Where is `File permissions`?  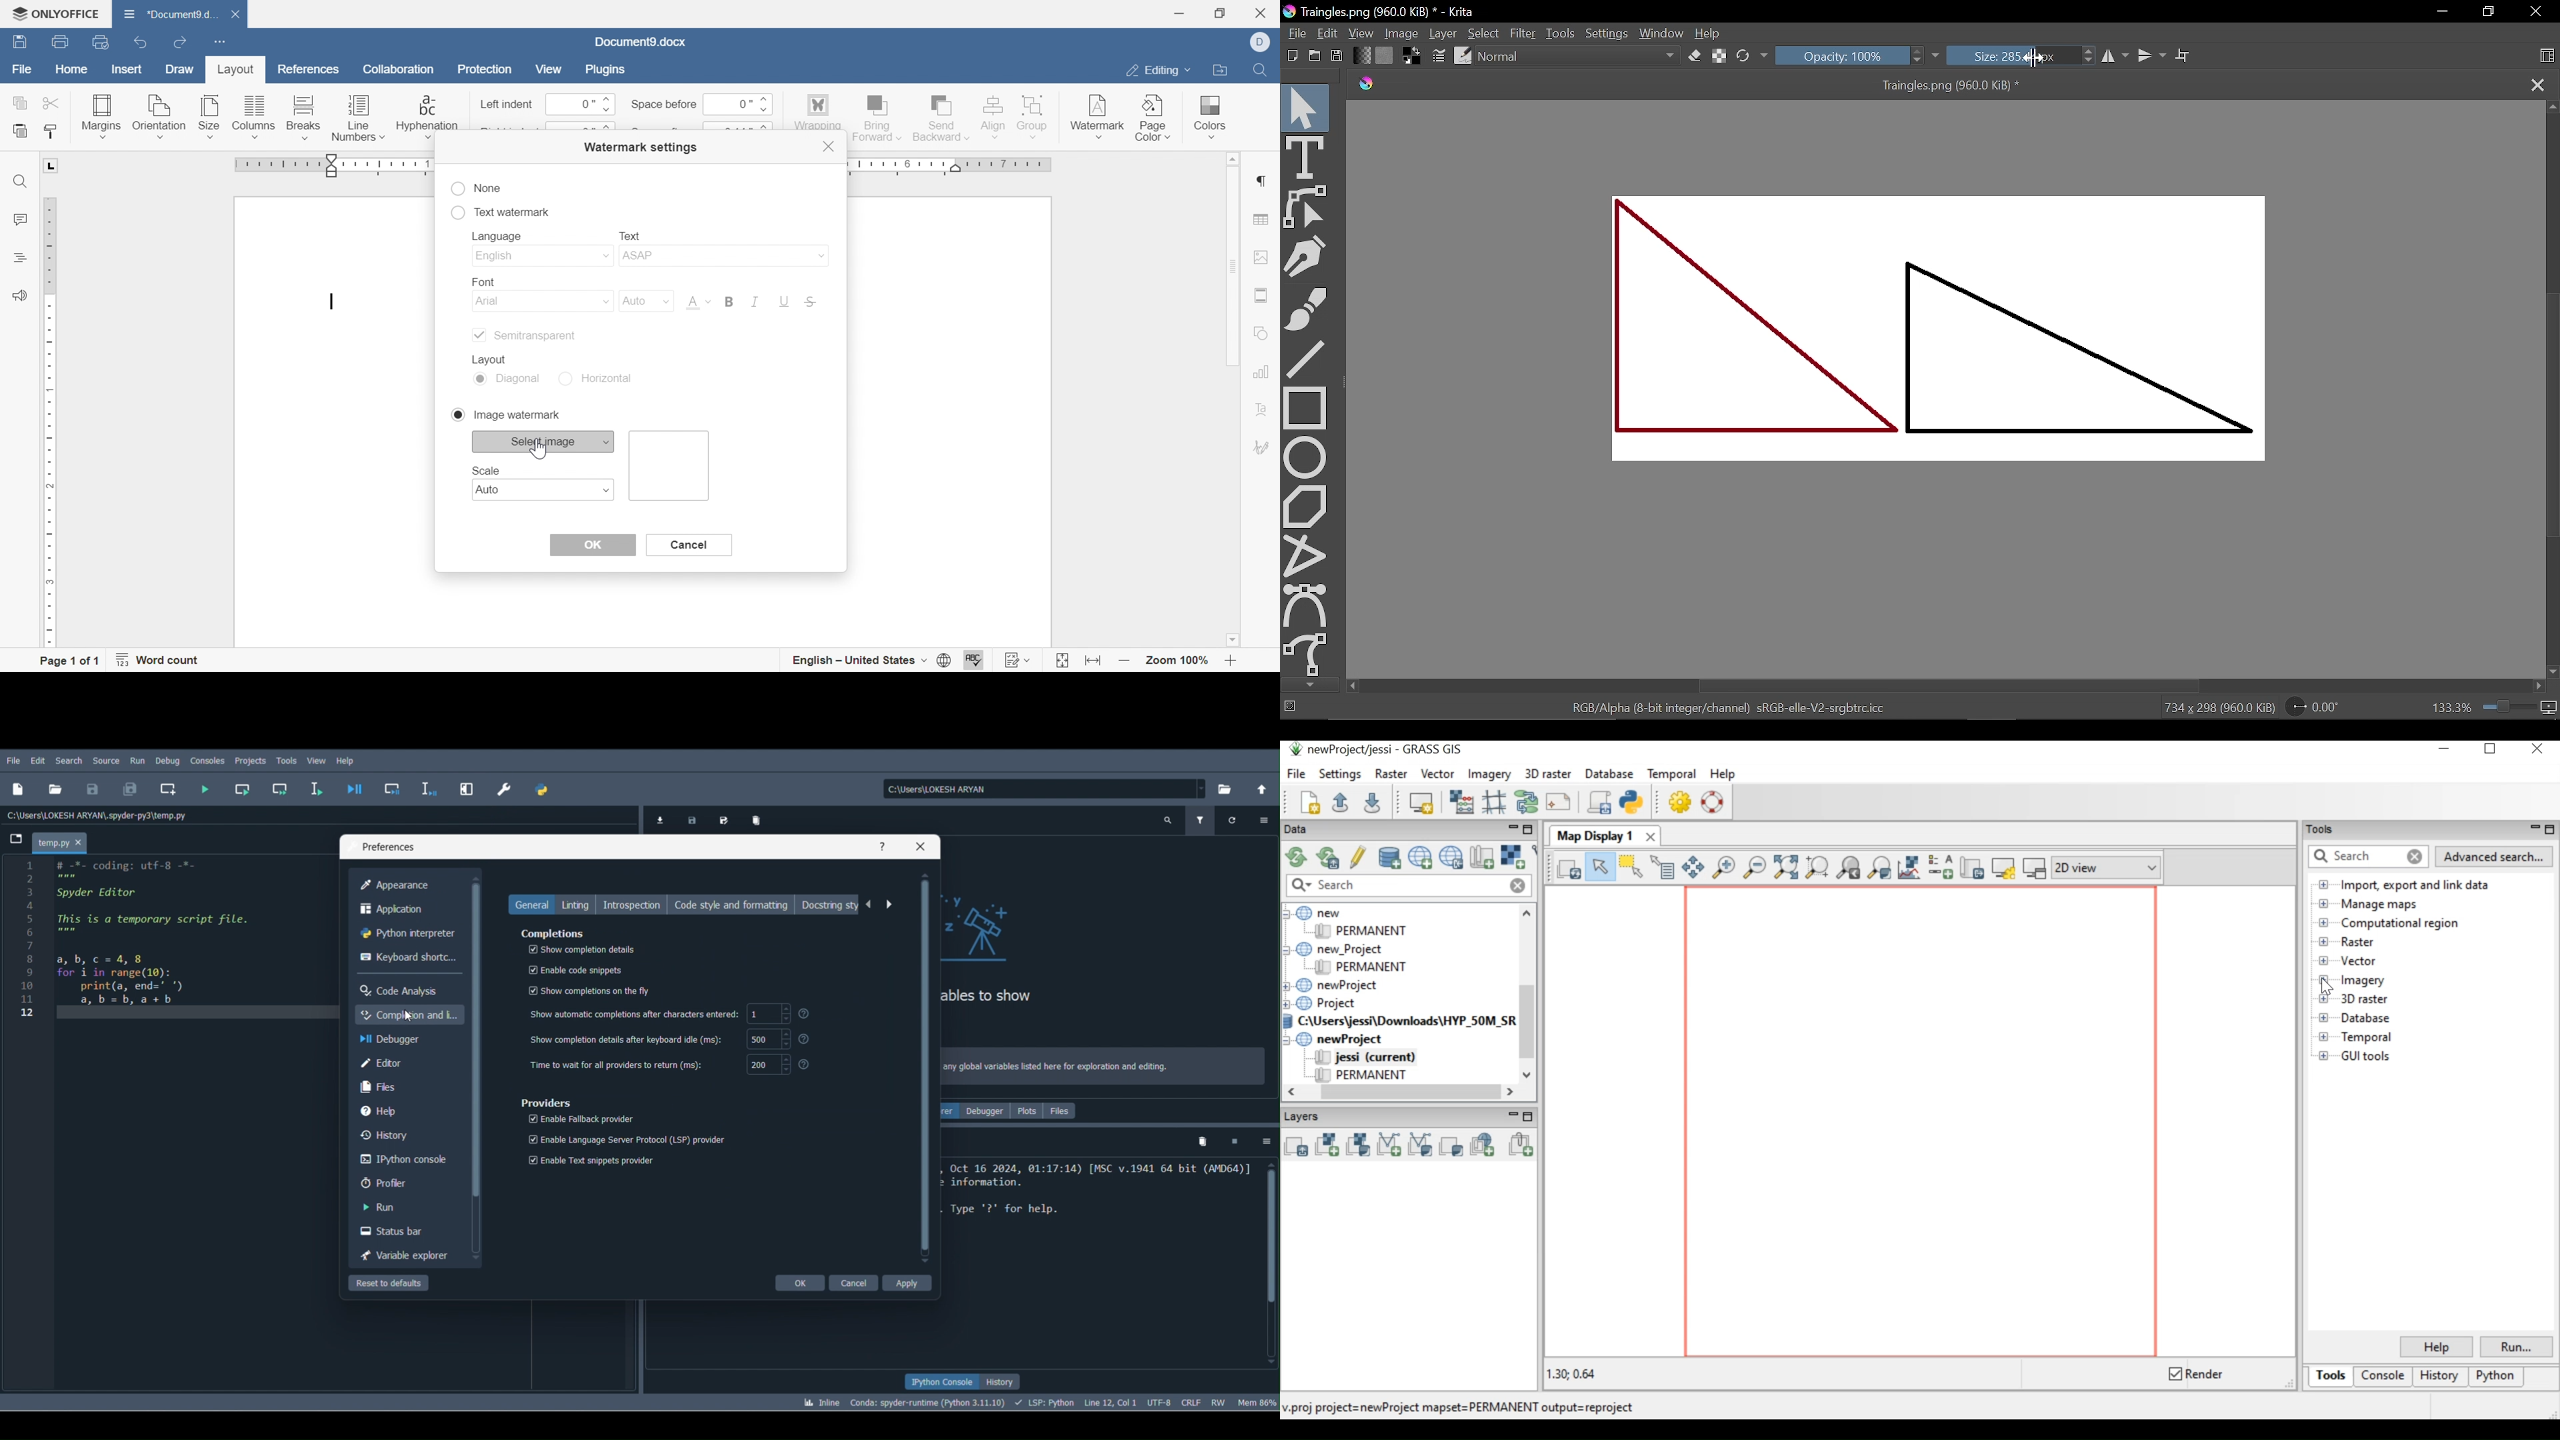 File permissions is located at coordinates (1221, 1402).